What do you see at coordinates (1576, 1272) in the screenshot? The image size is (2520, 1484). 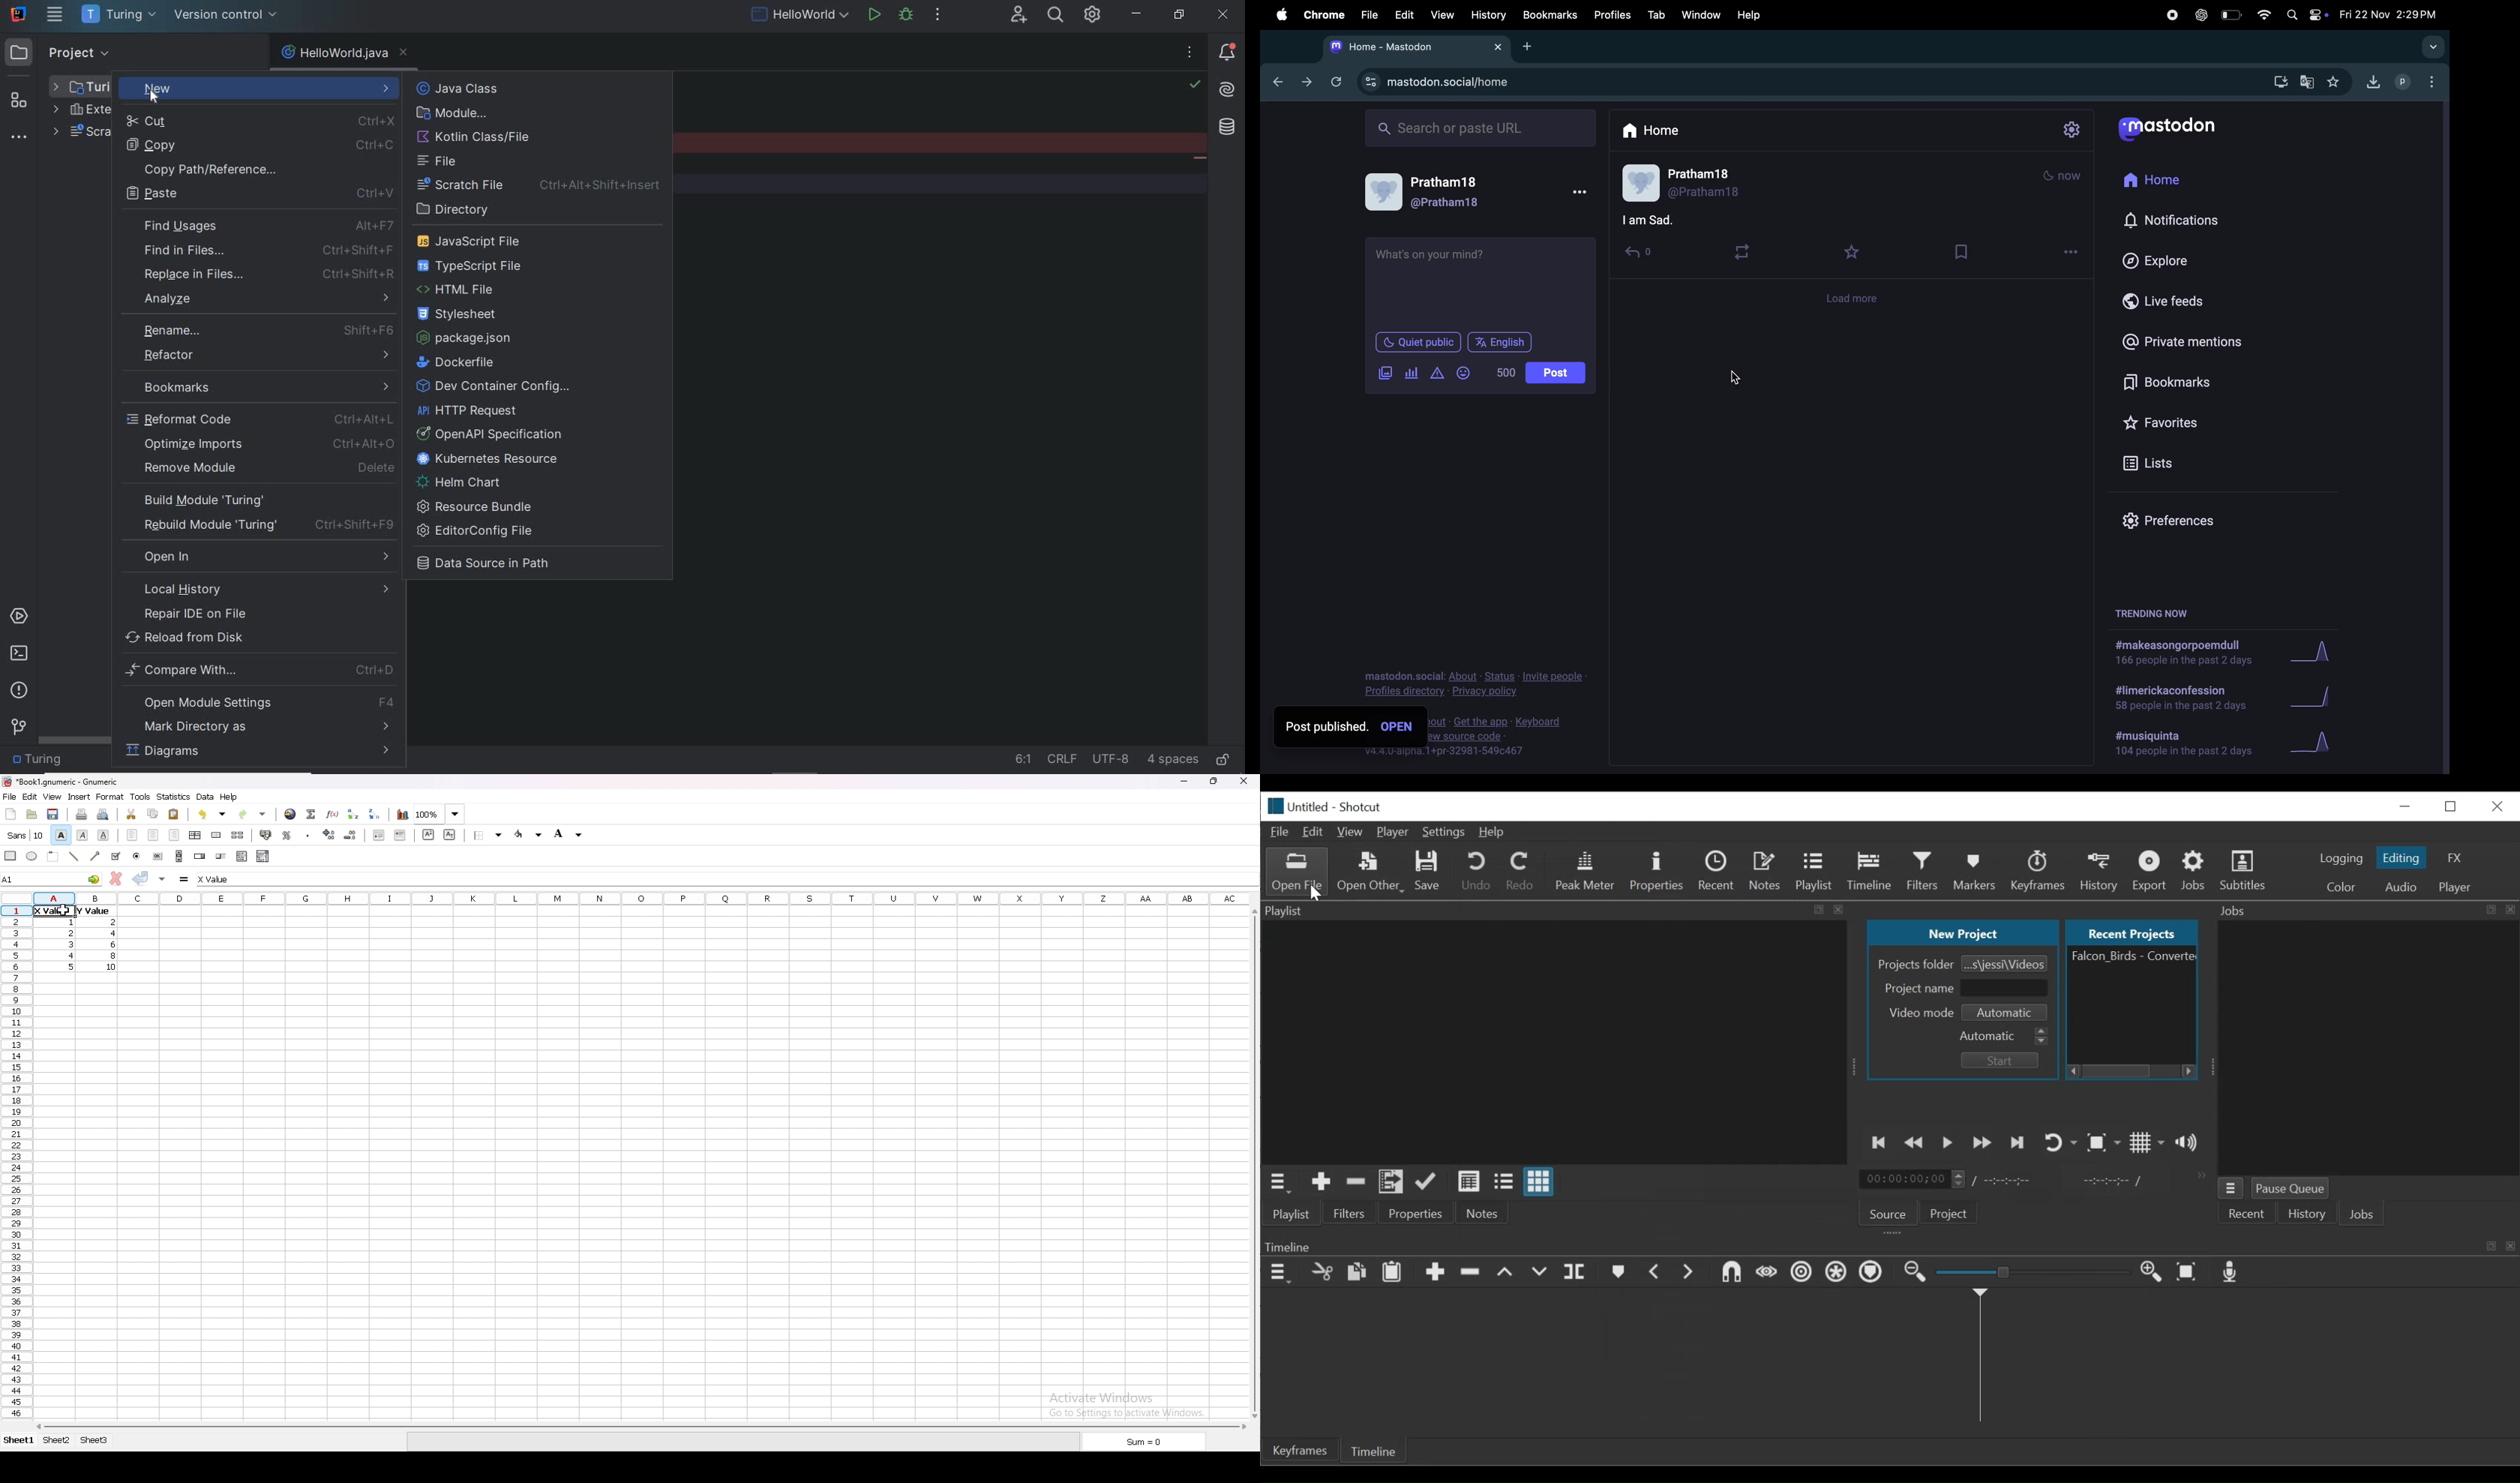 I see `Split at playhead` at bounding box center [1576, 1272].